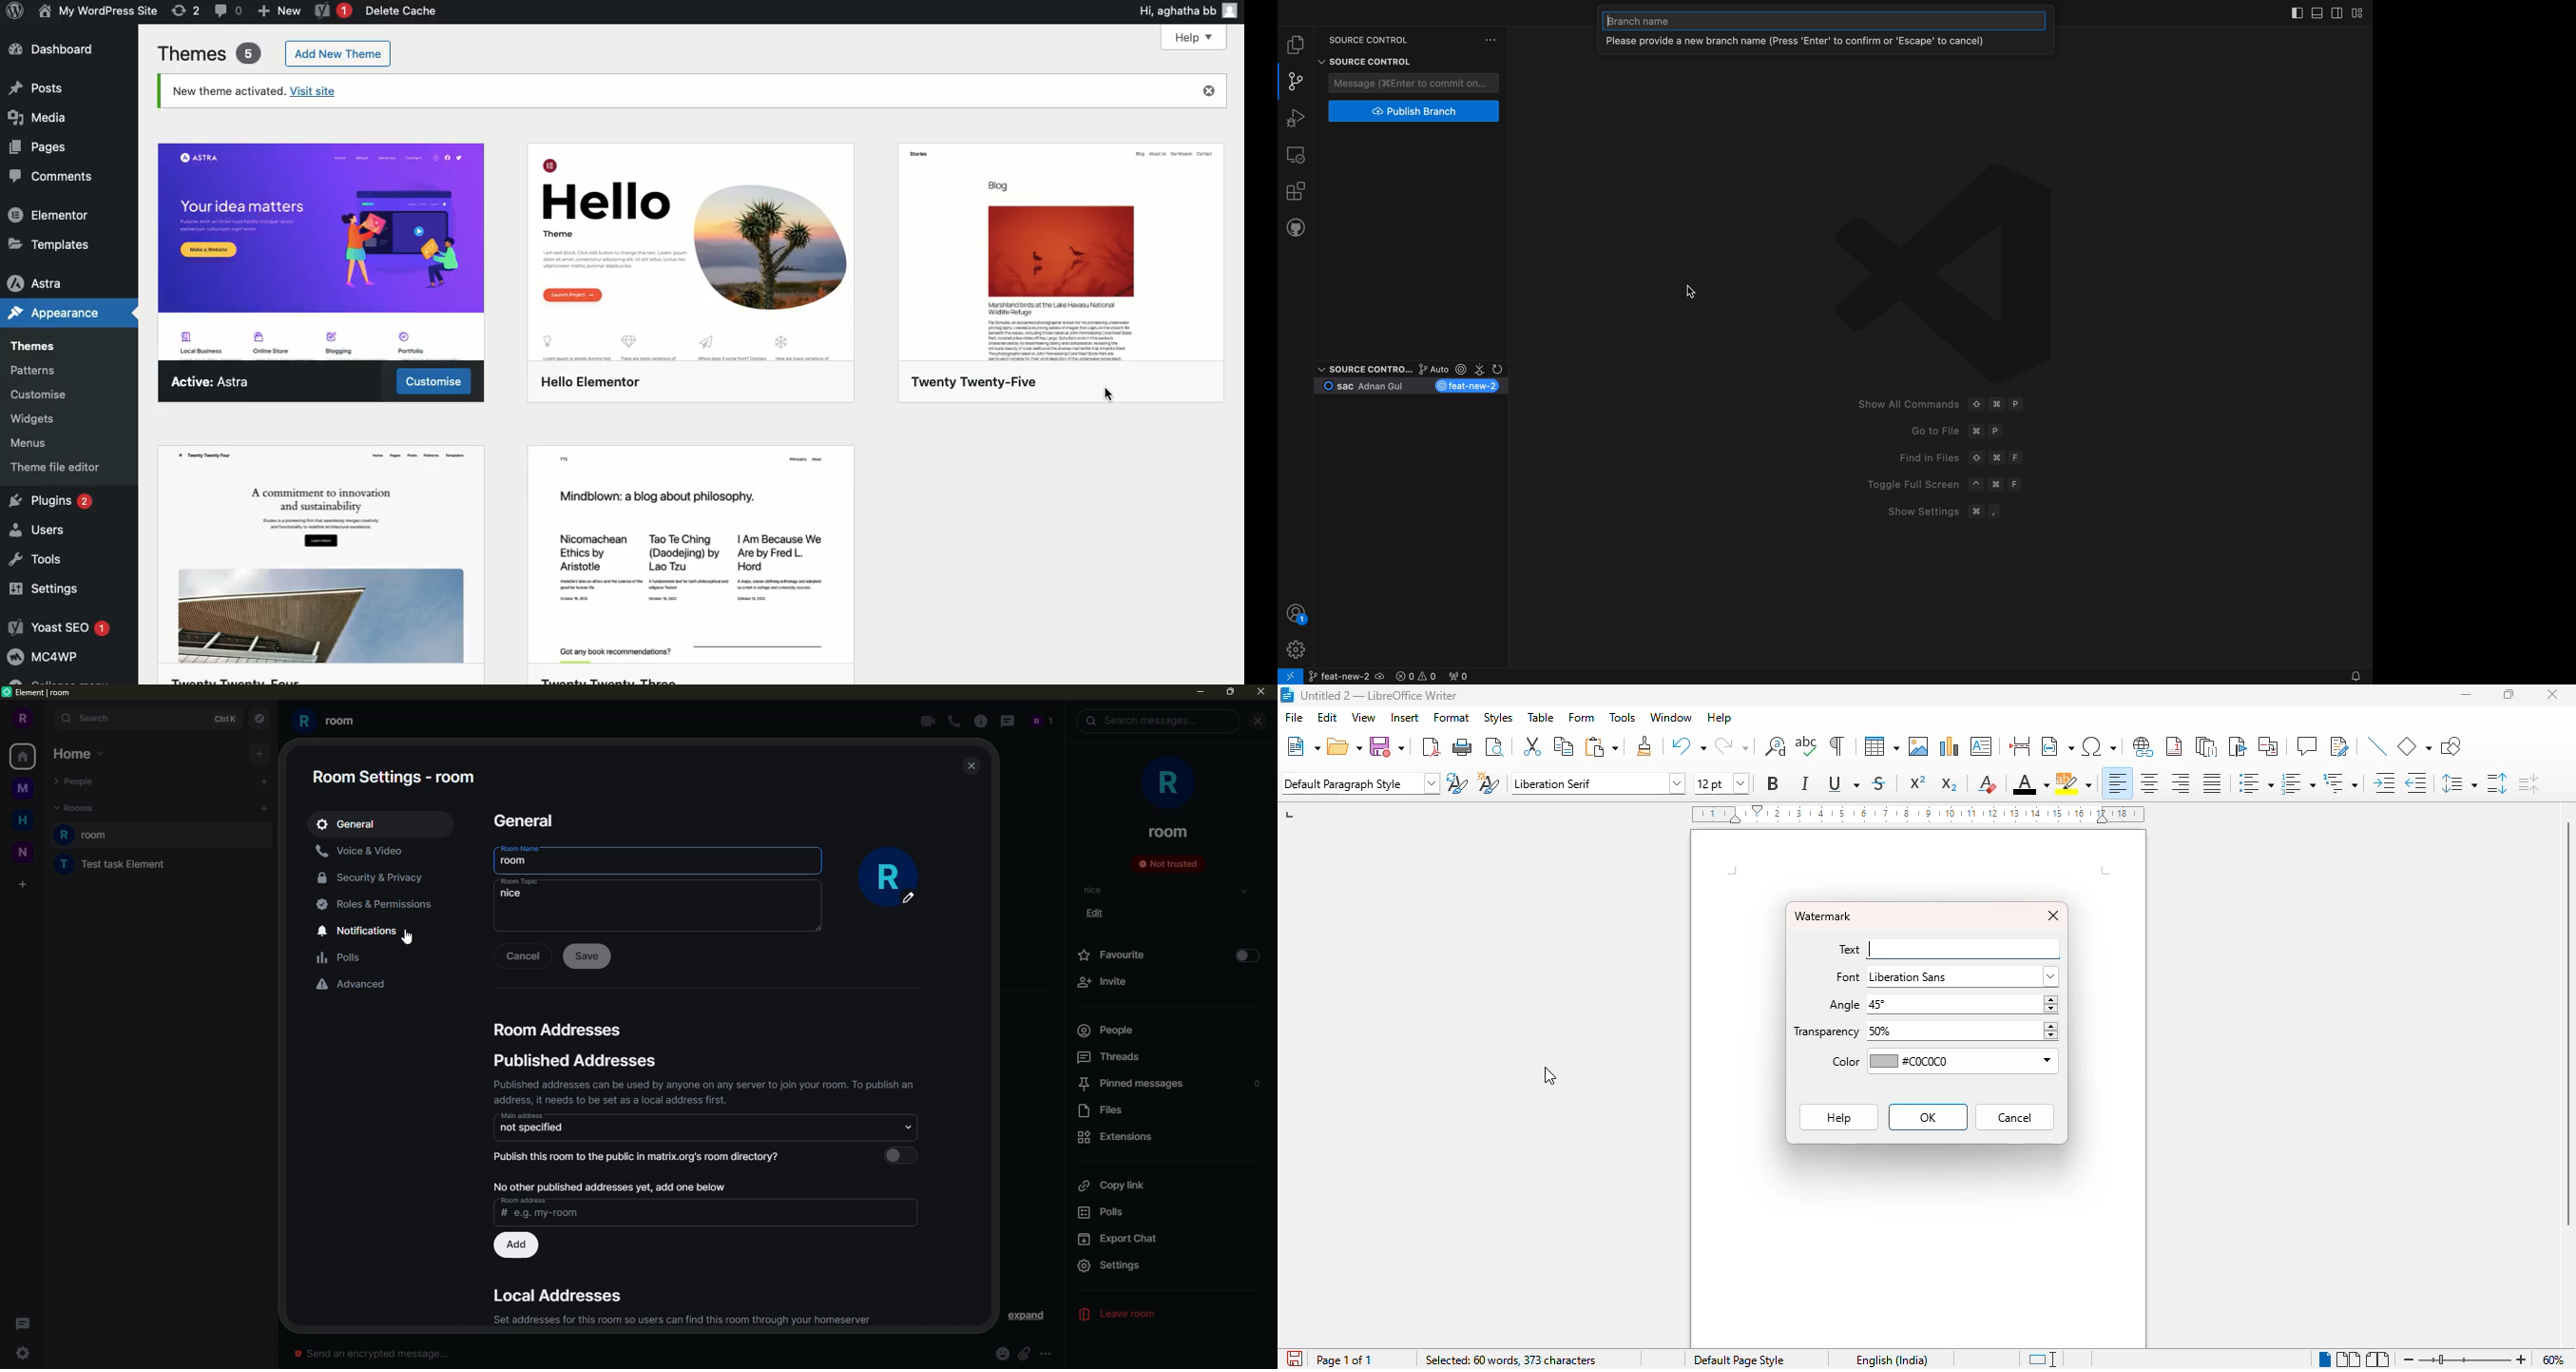 The image size is (2576, 1372). I want to click on spelling, so click(1807, 746).